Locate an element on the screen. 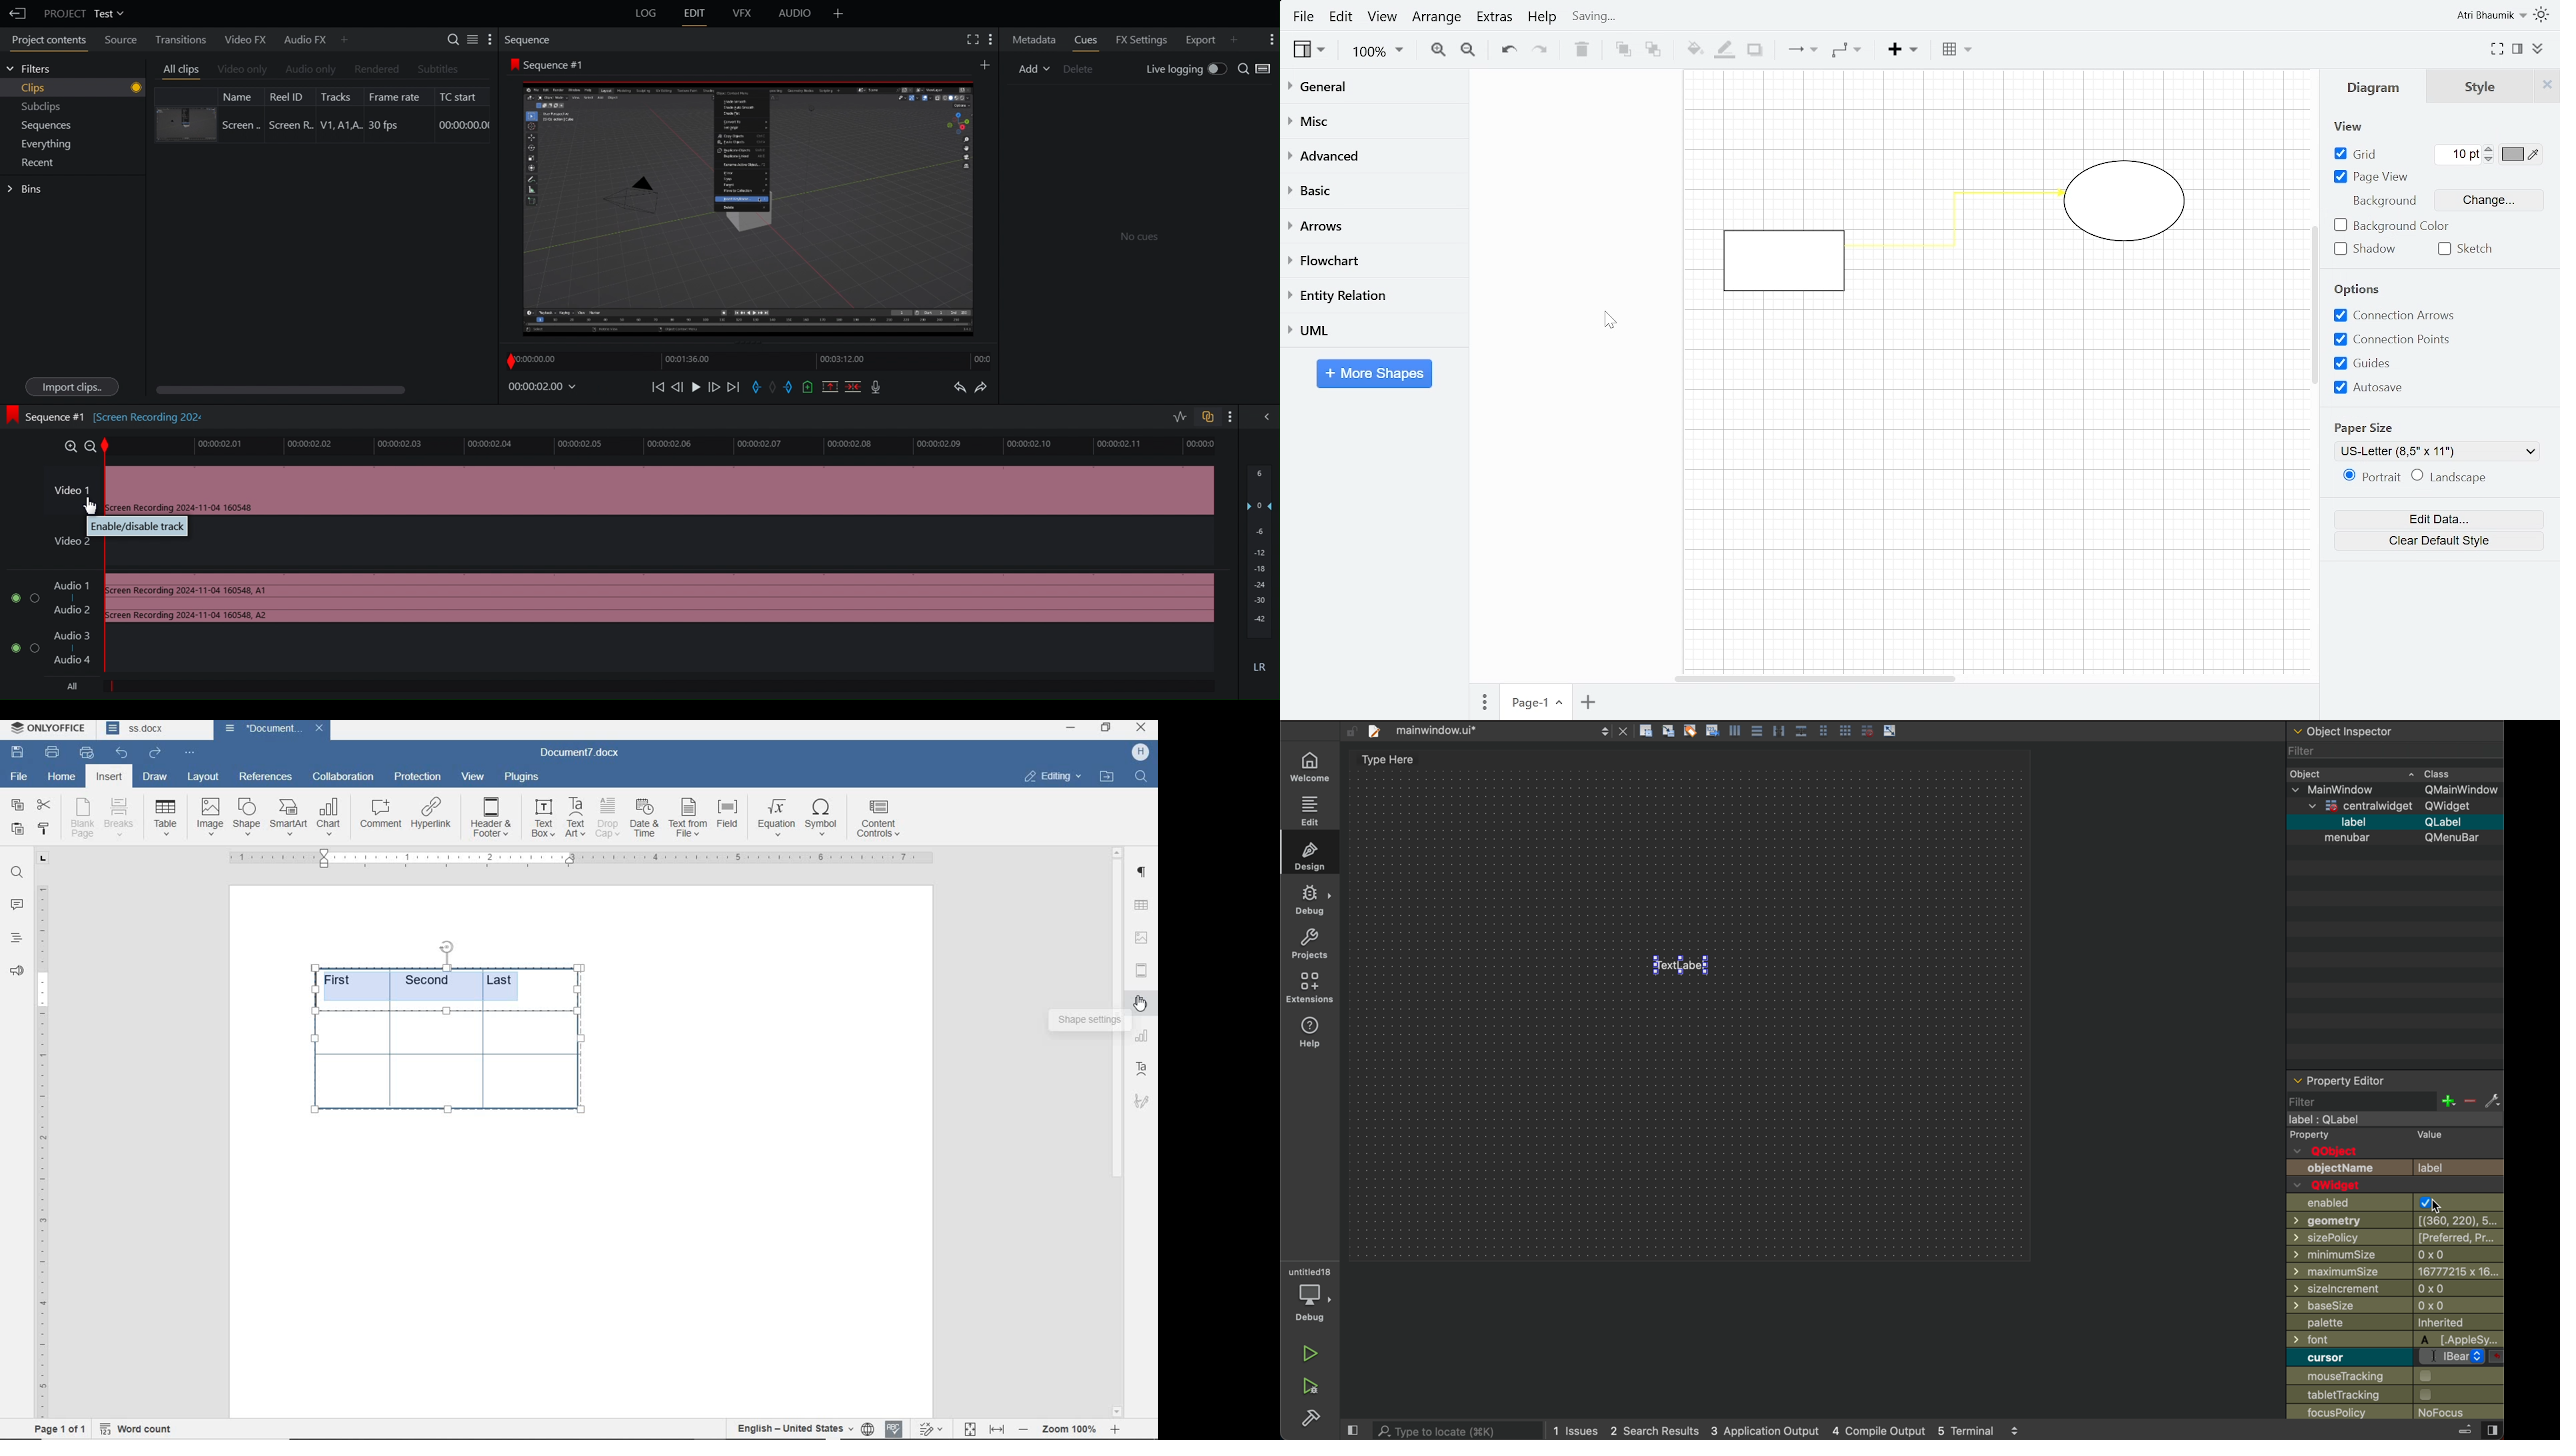 This screenshot has height=1456, width=2576. bear is located at coordinates (2460, 1357).